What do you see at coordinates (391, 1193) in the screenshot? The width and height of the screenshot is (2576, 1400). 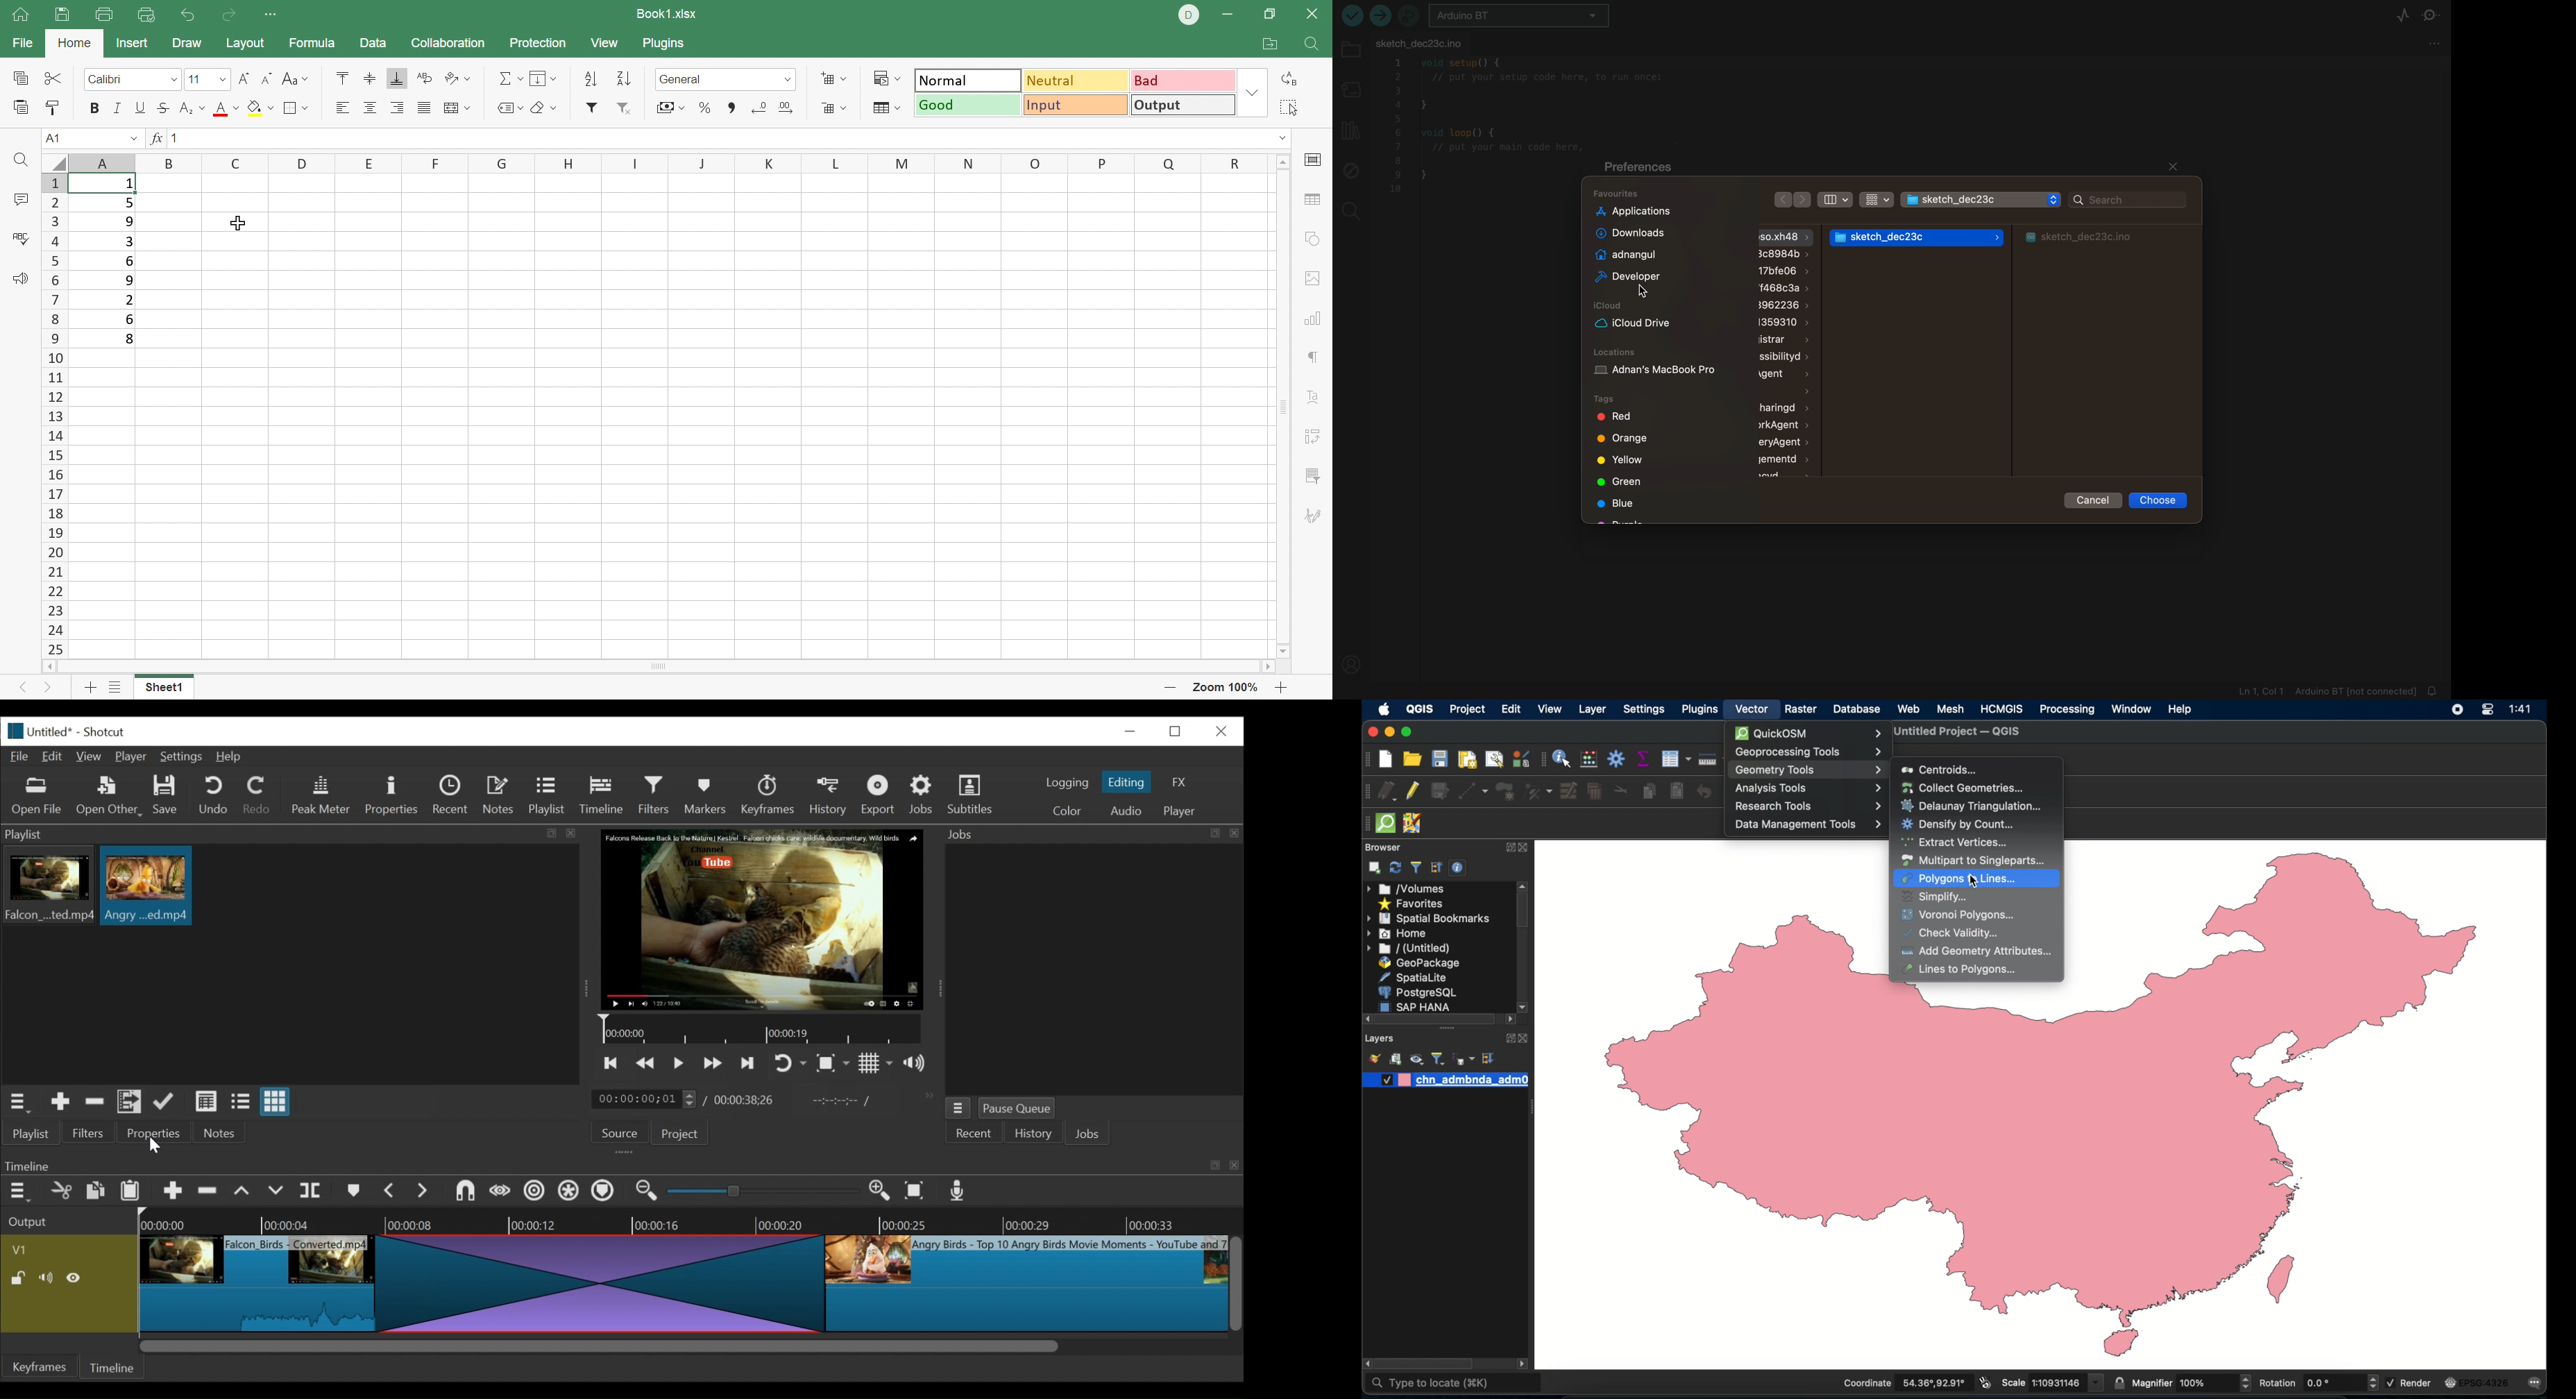 I see `Previous marker` at bounding box center [391, 1193].